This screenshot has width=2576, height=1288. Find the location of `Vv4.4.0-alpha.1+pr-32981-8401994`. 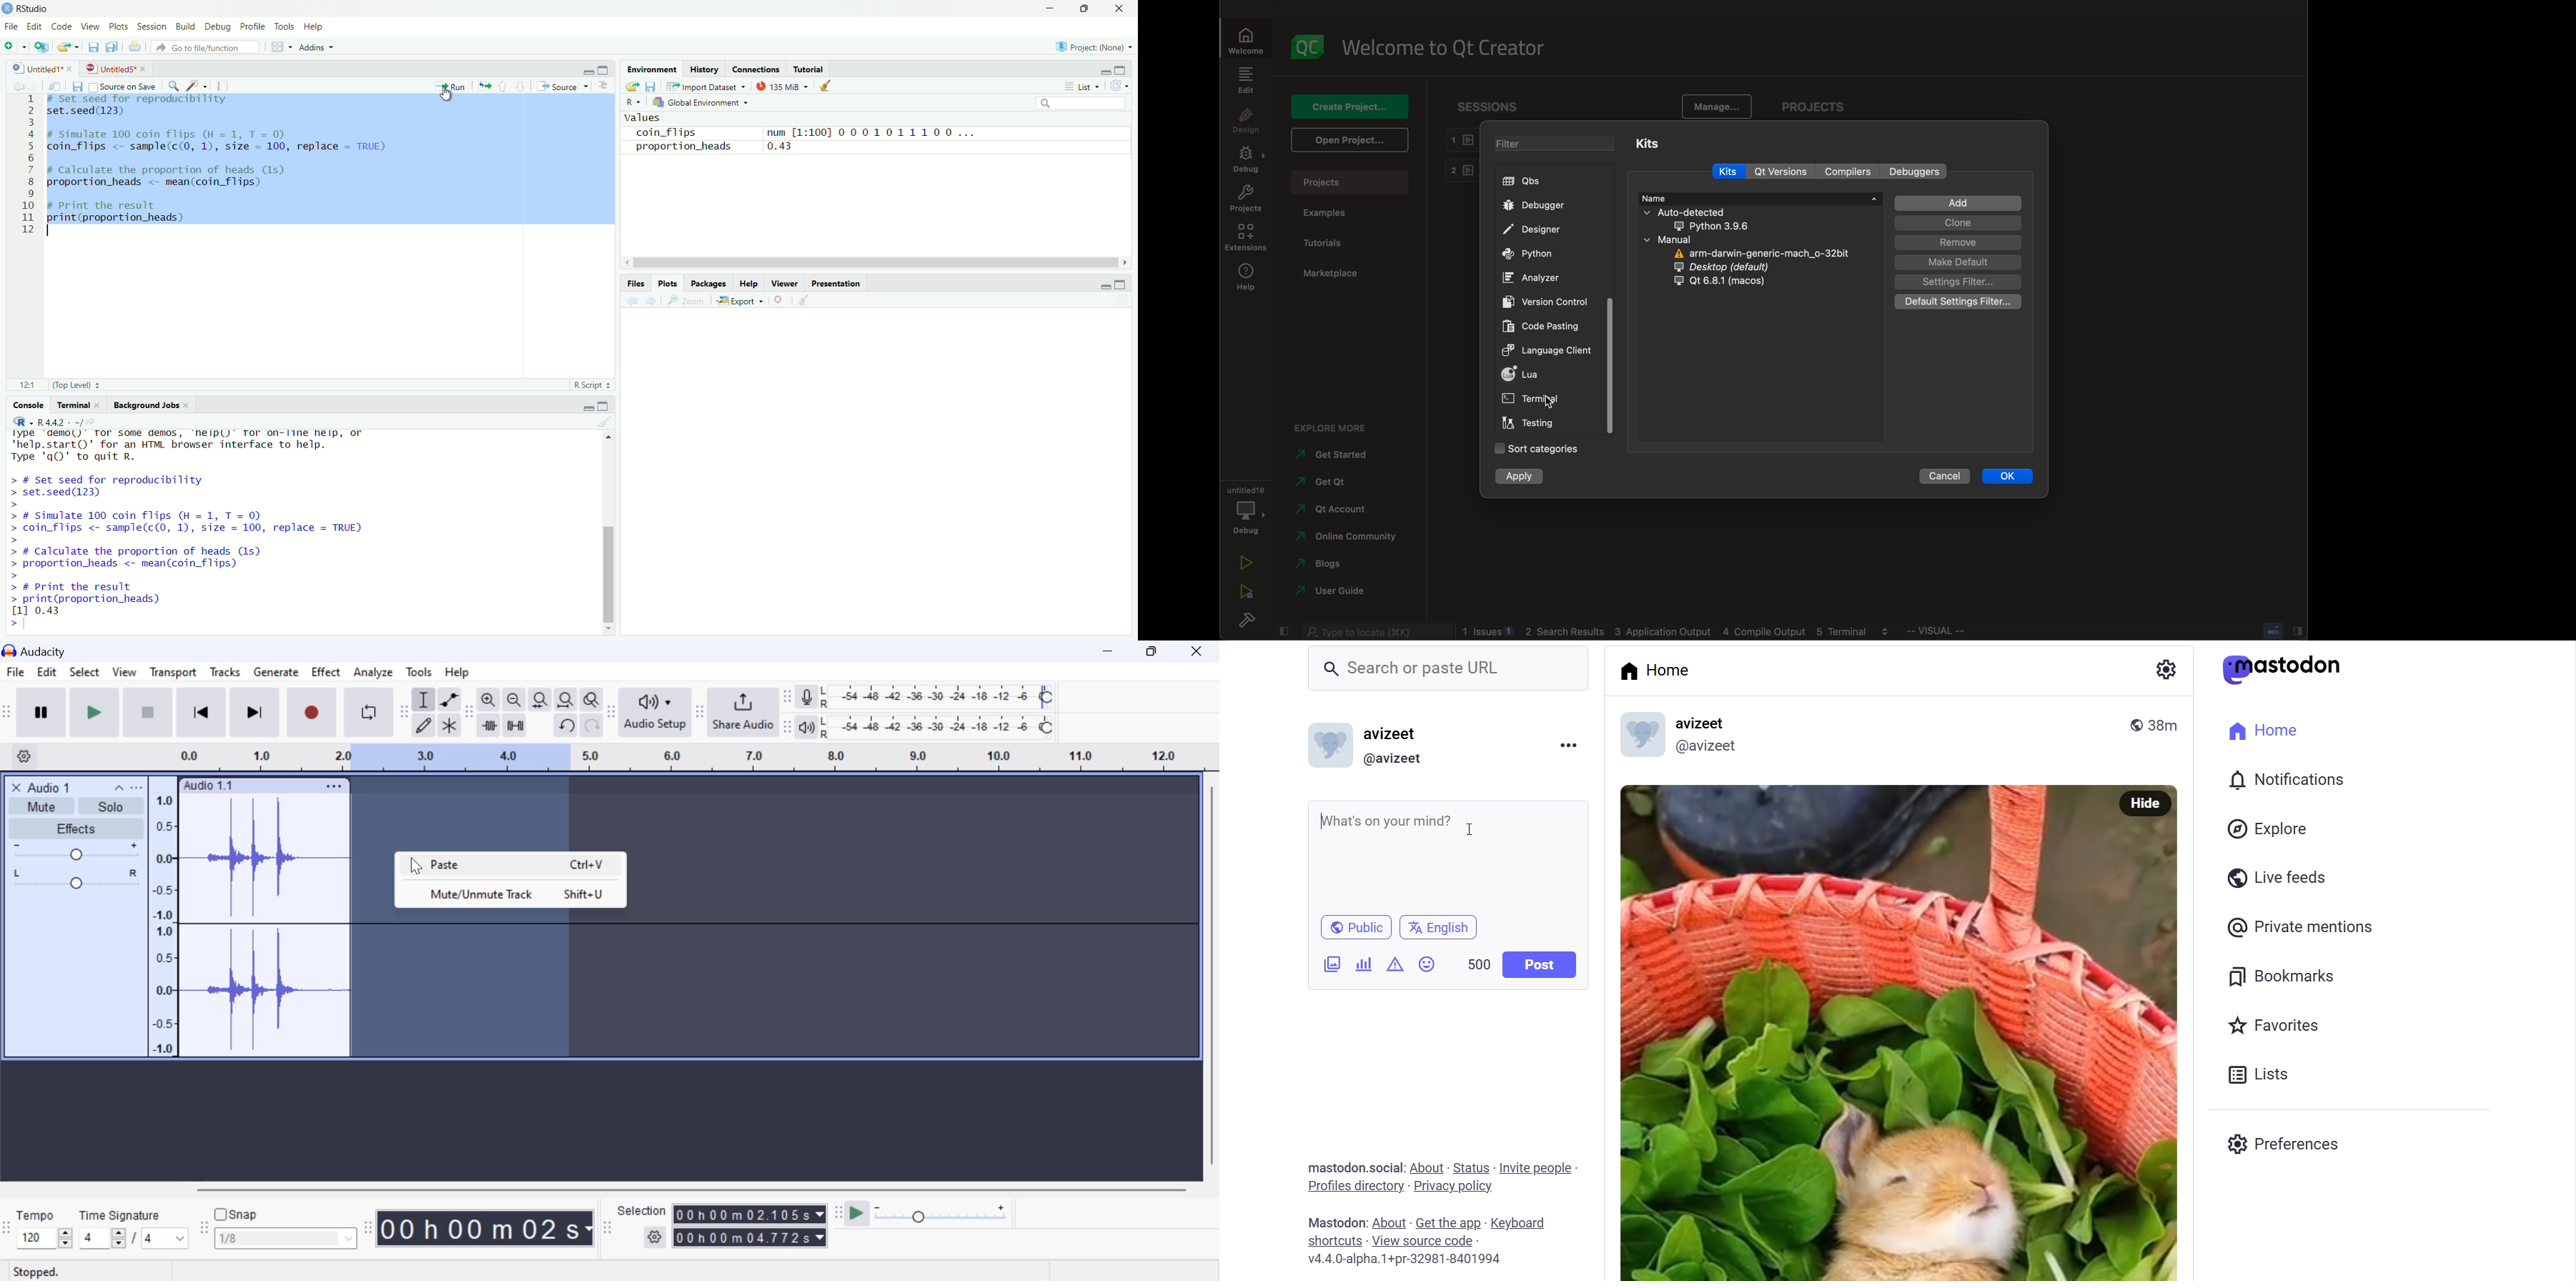

Vv4.4.0-alpha.1+pr-32981-8401994 is located at coordinates (1416, 1260).